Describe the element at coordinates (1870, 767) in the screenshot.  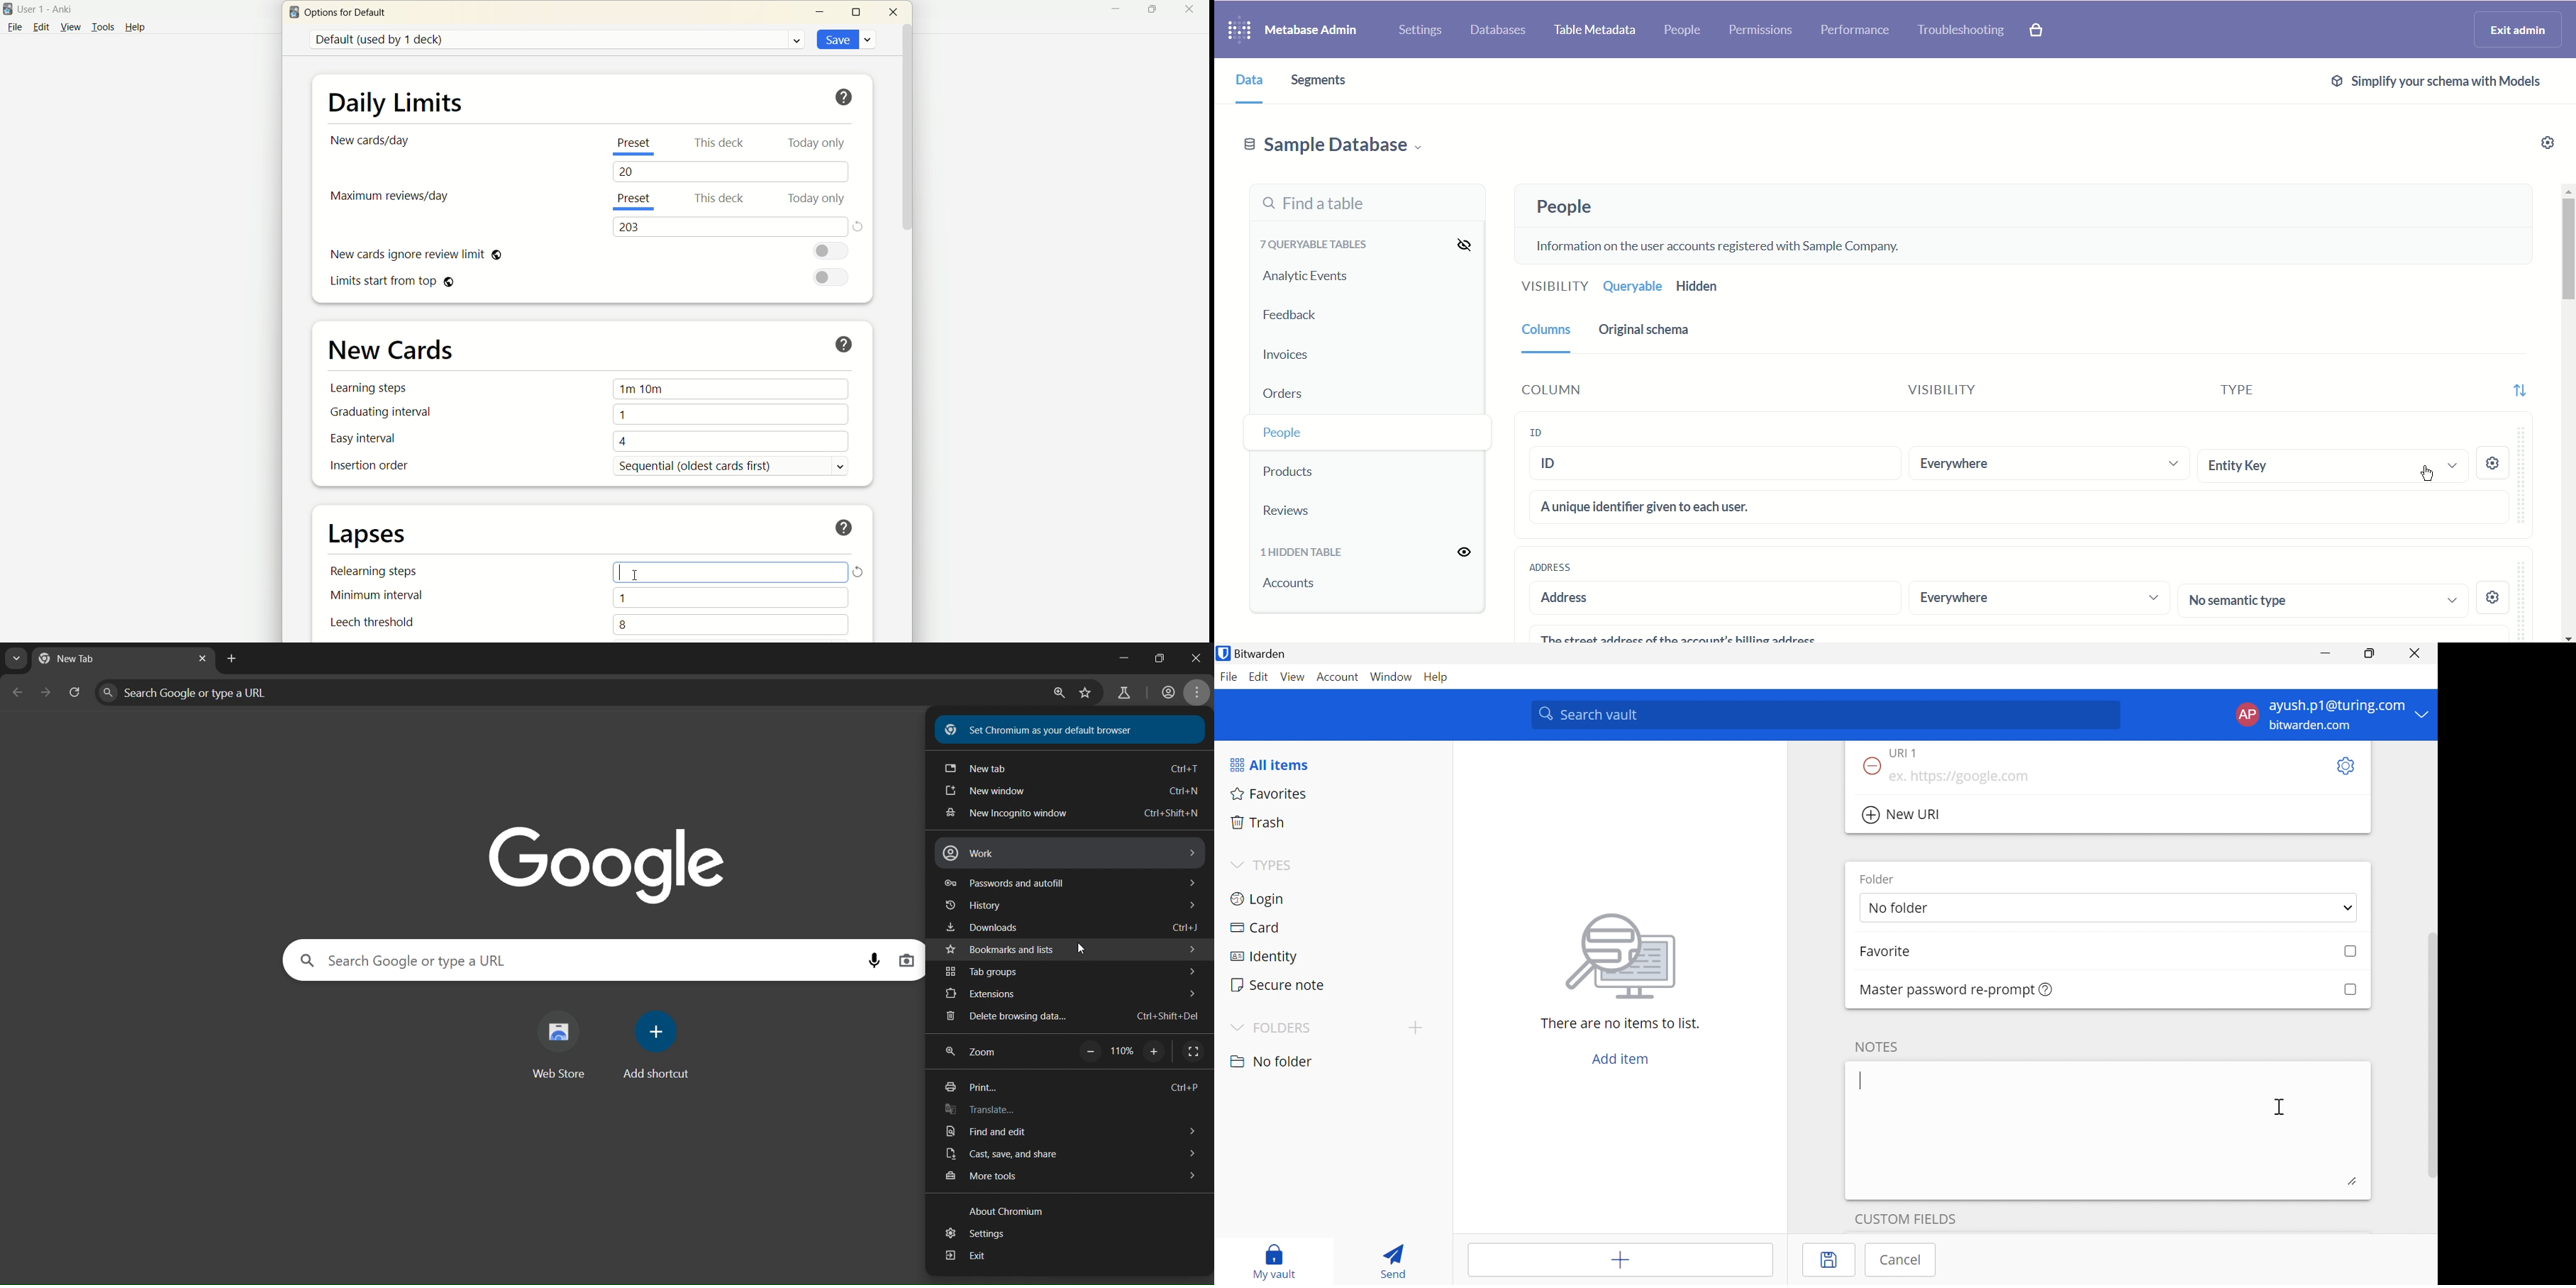
I see `Remove` at that location.